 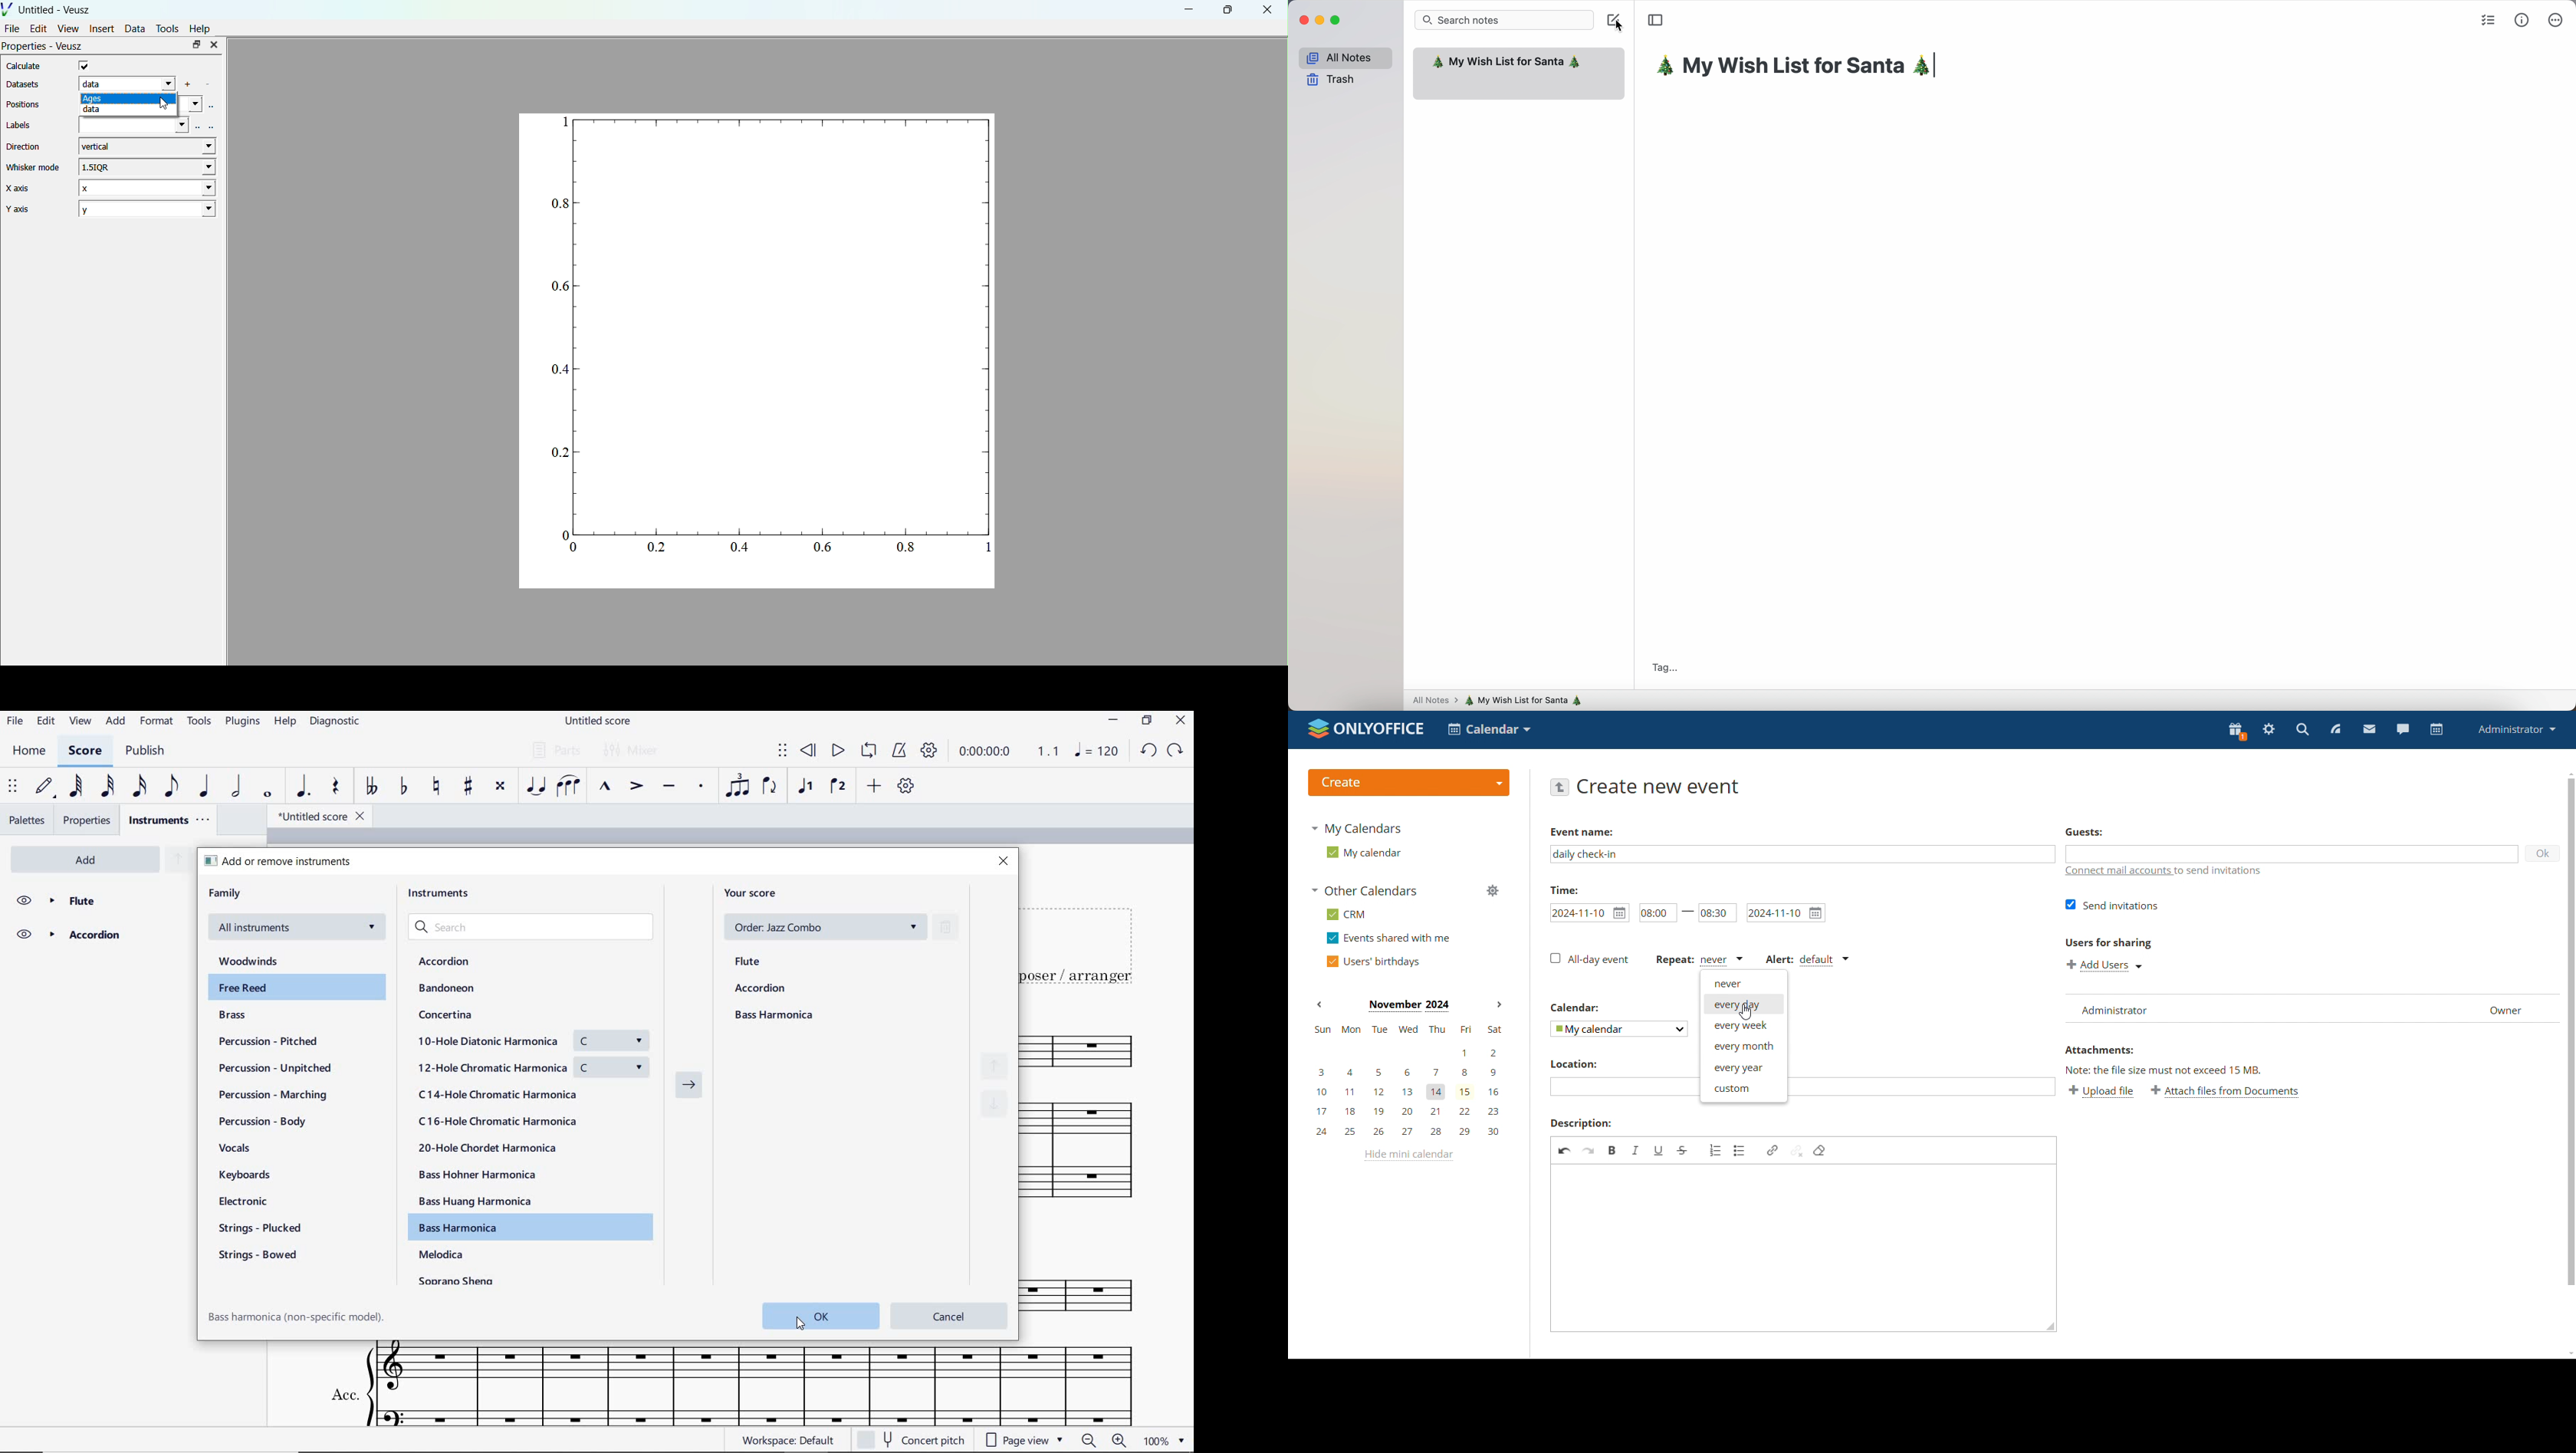 What do you see at coordinates (701, 787) in the screenshot?
I see `staccato` at bounding box center [701, 787].